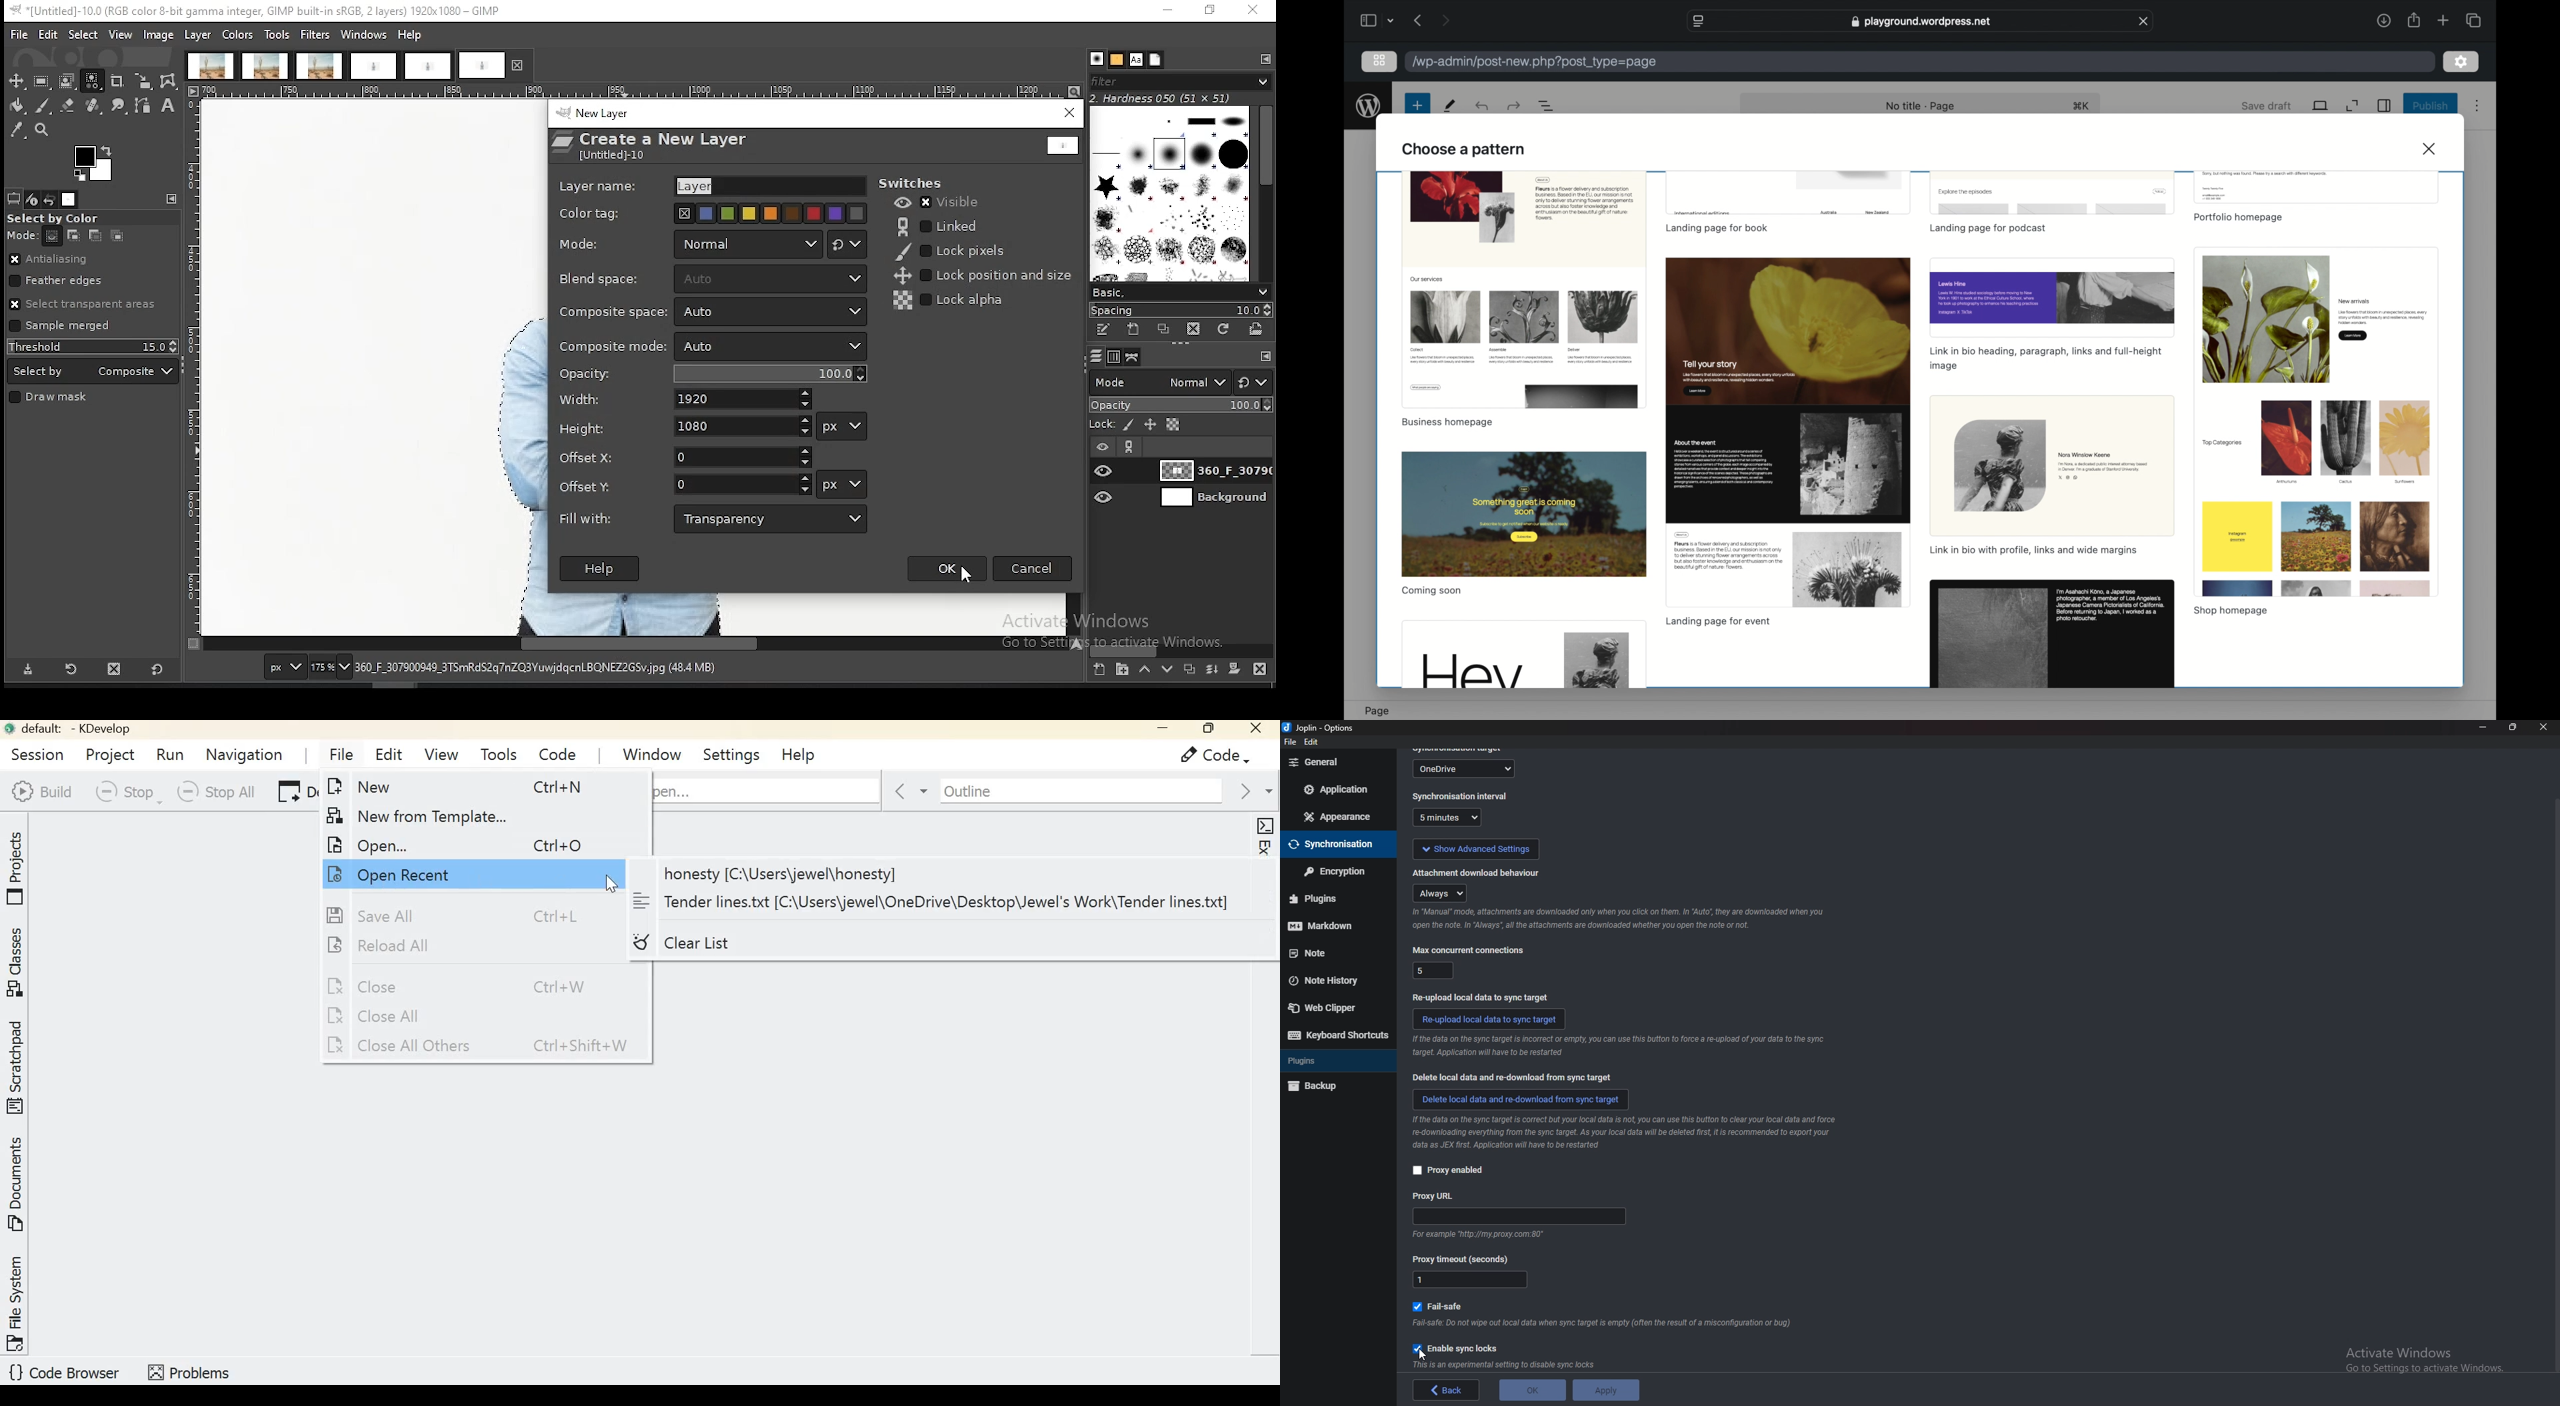  Describe the element at coordinates (1339, 762) in the screenshot. I see `general` at that location.